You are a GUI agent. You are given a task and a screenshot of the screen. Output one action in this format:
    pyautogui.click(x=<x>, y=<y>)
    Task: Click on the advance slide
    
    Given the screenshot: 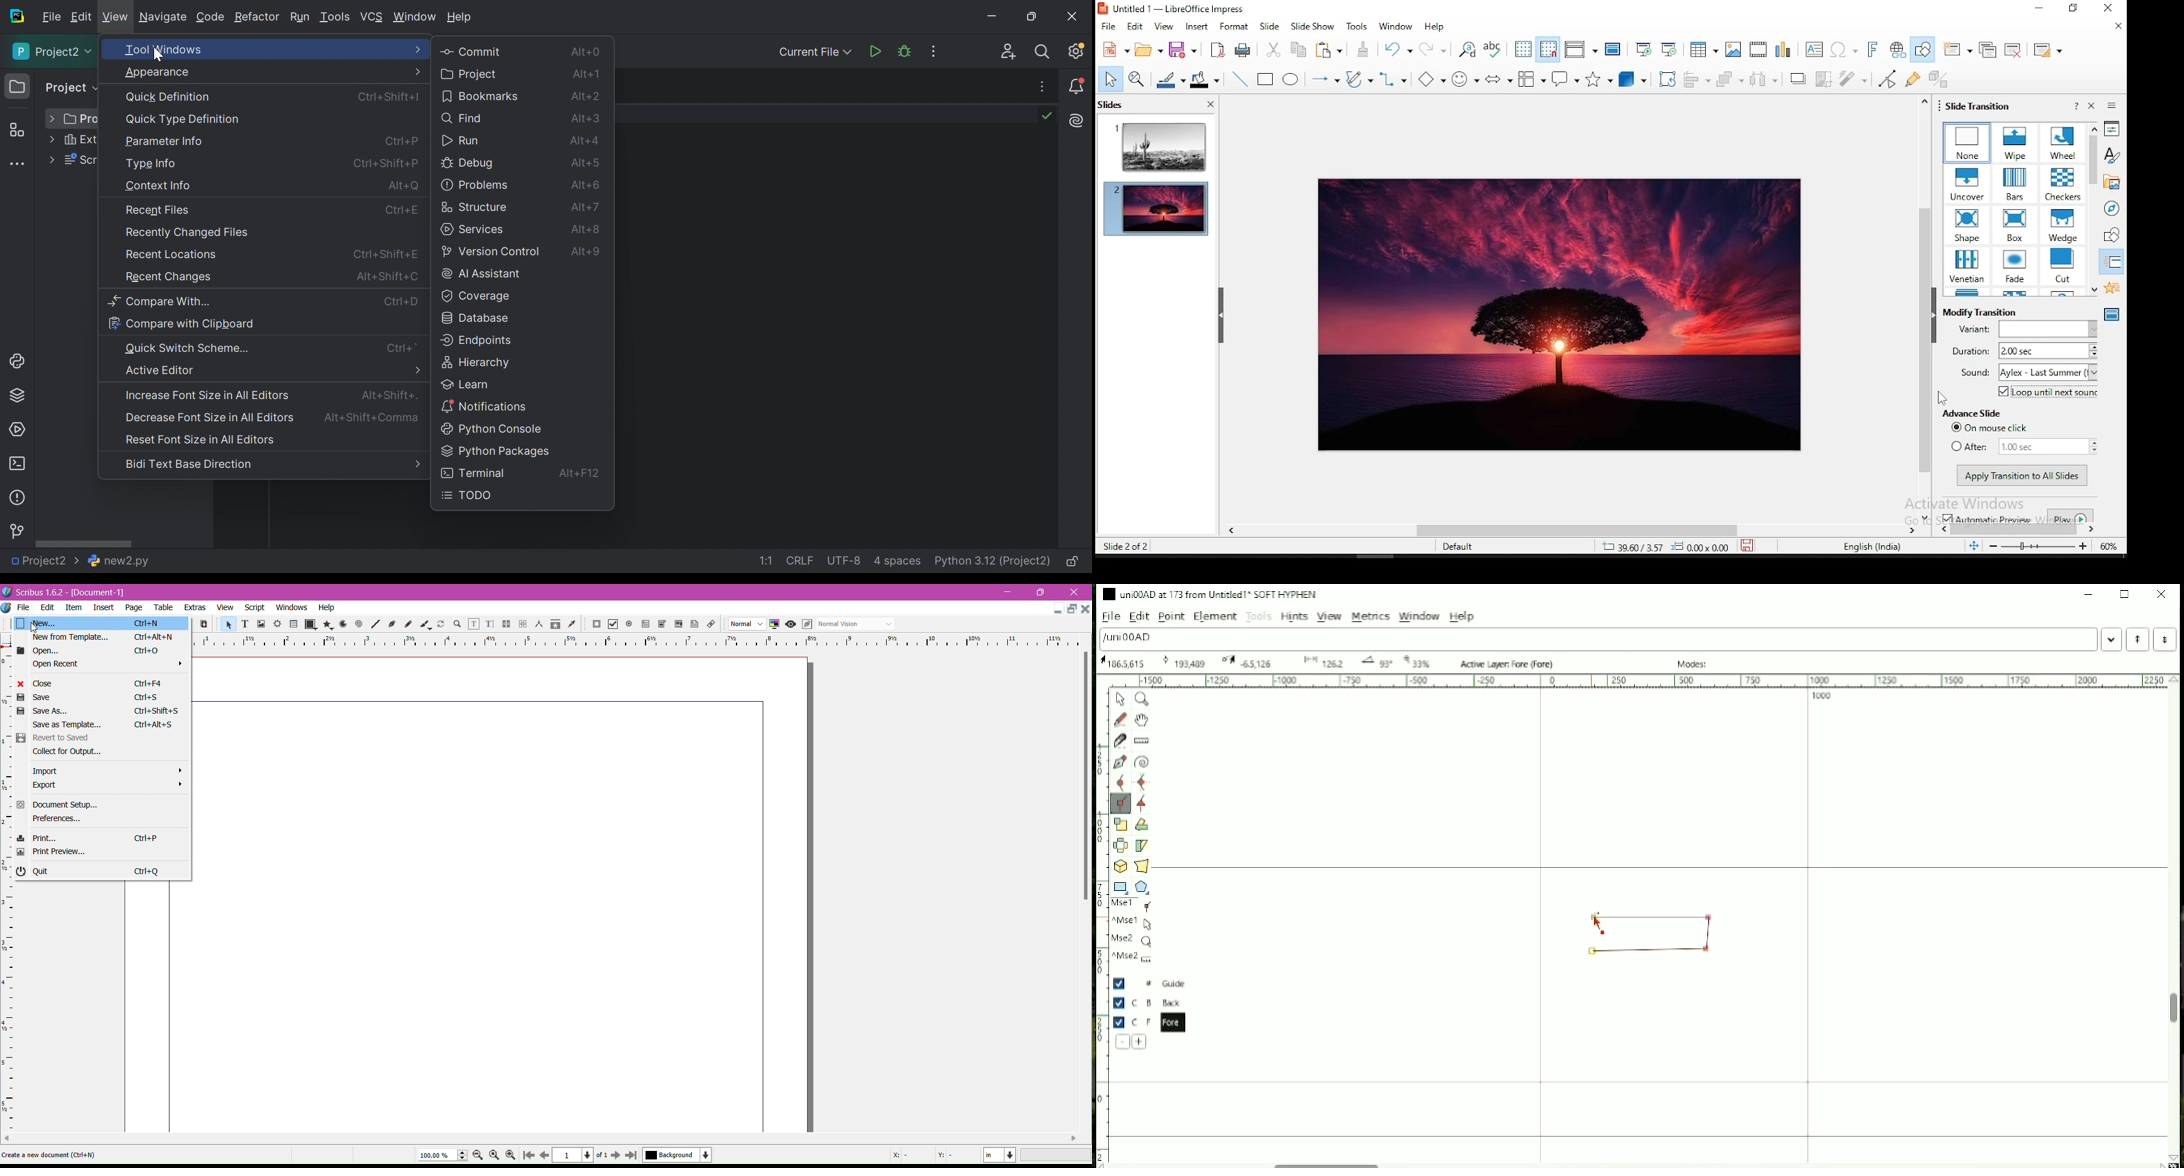 What is the action you would take?
    pyautogui.click(x=1972, y=413)
    